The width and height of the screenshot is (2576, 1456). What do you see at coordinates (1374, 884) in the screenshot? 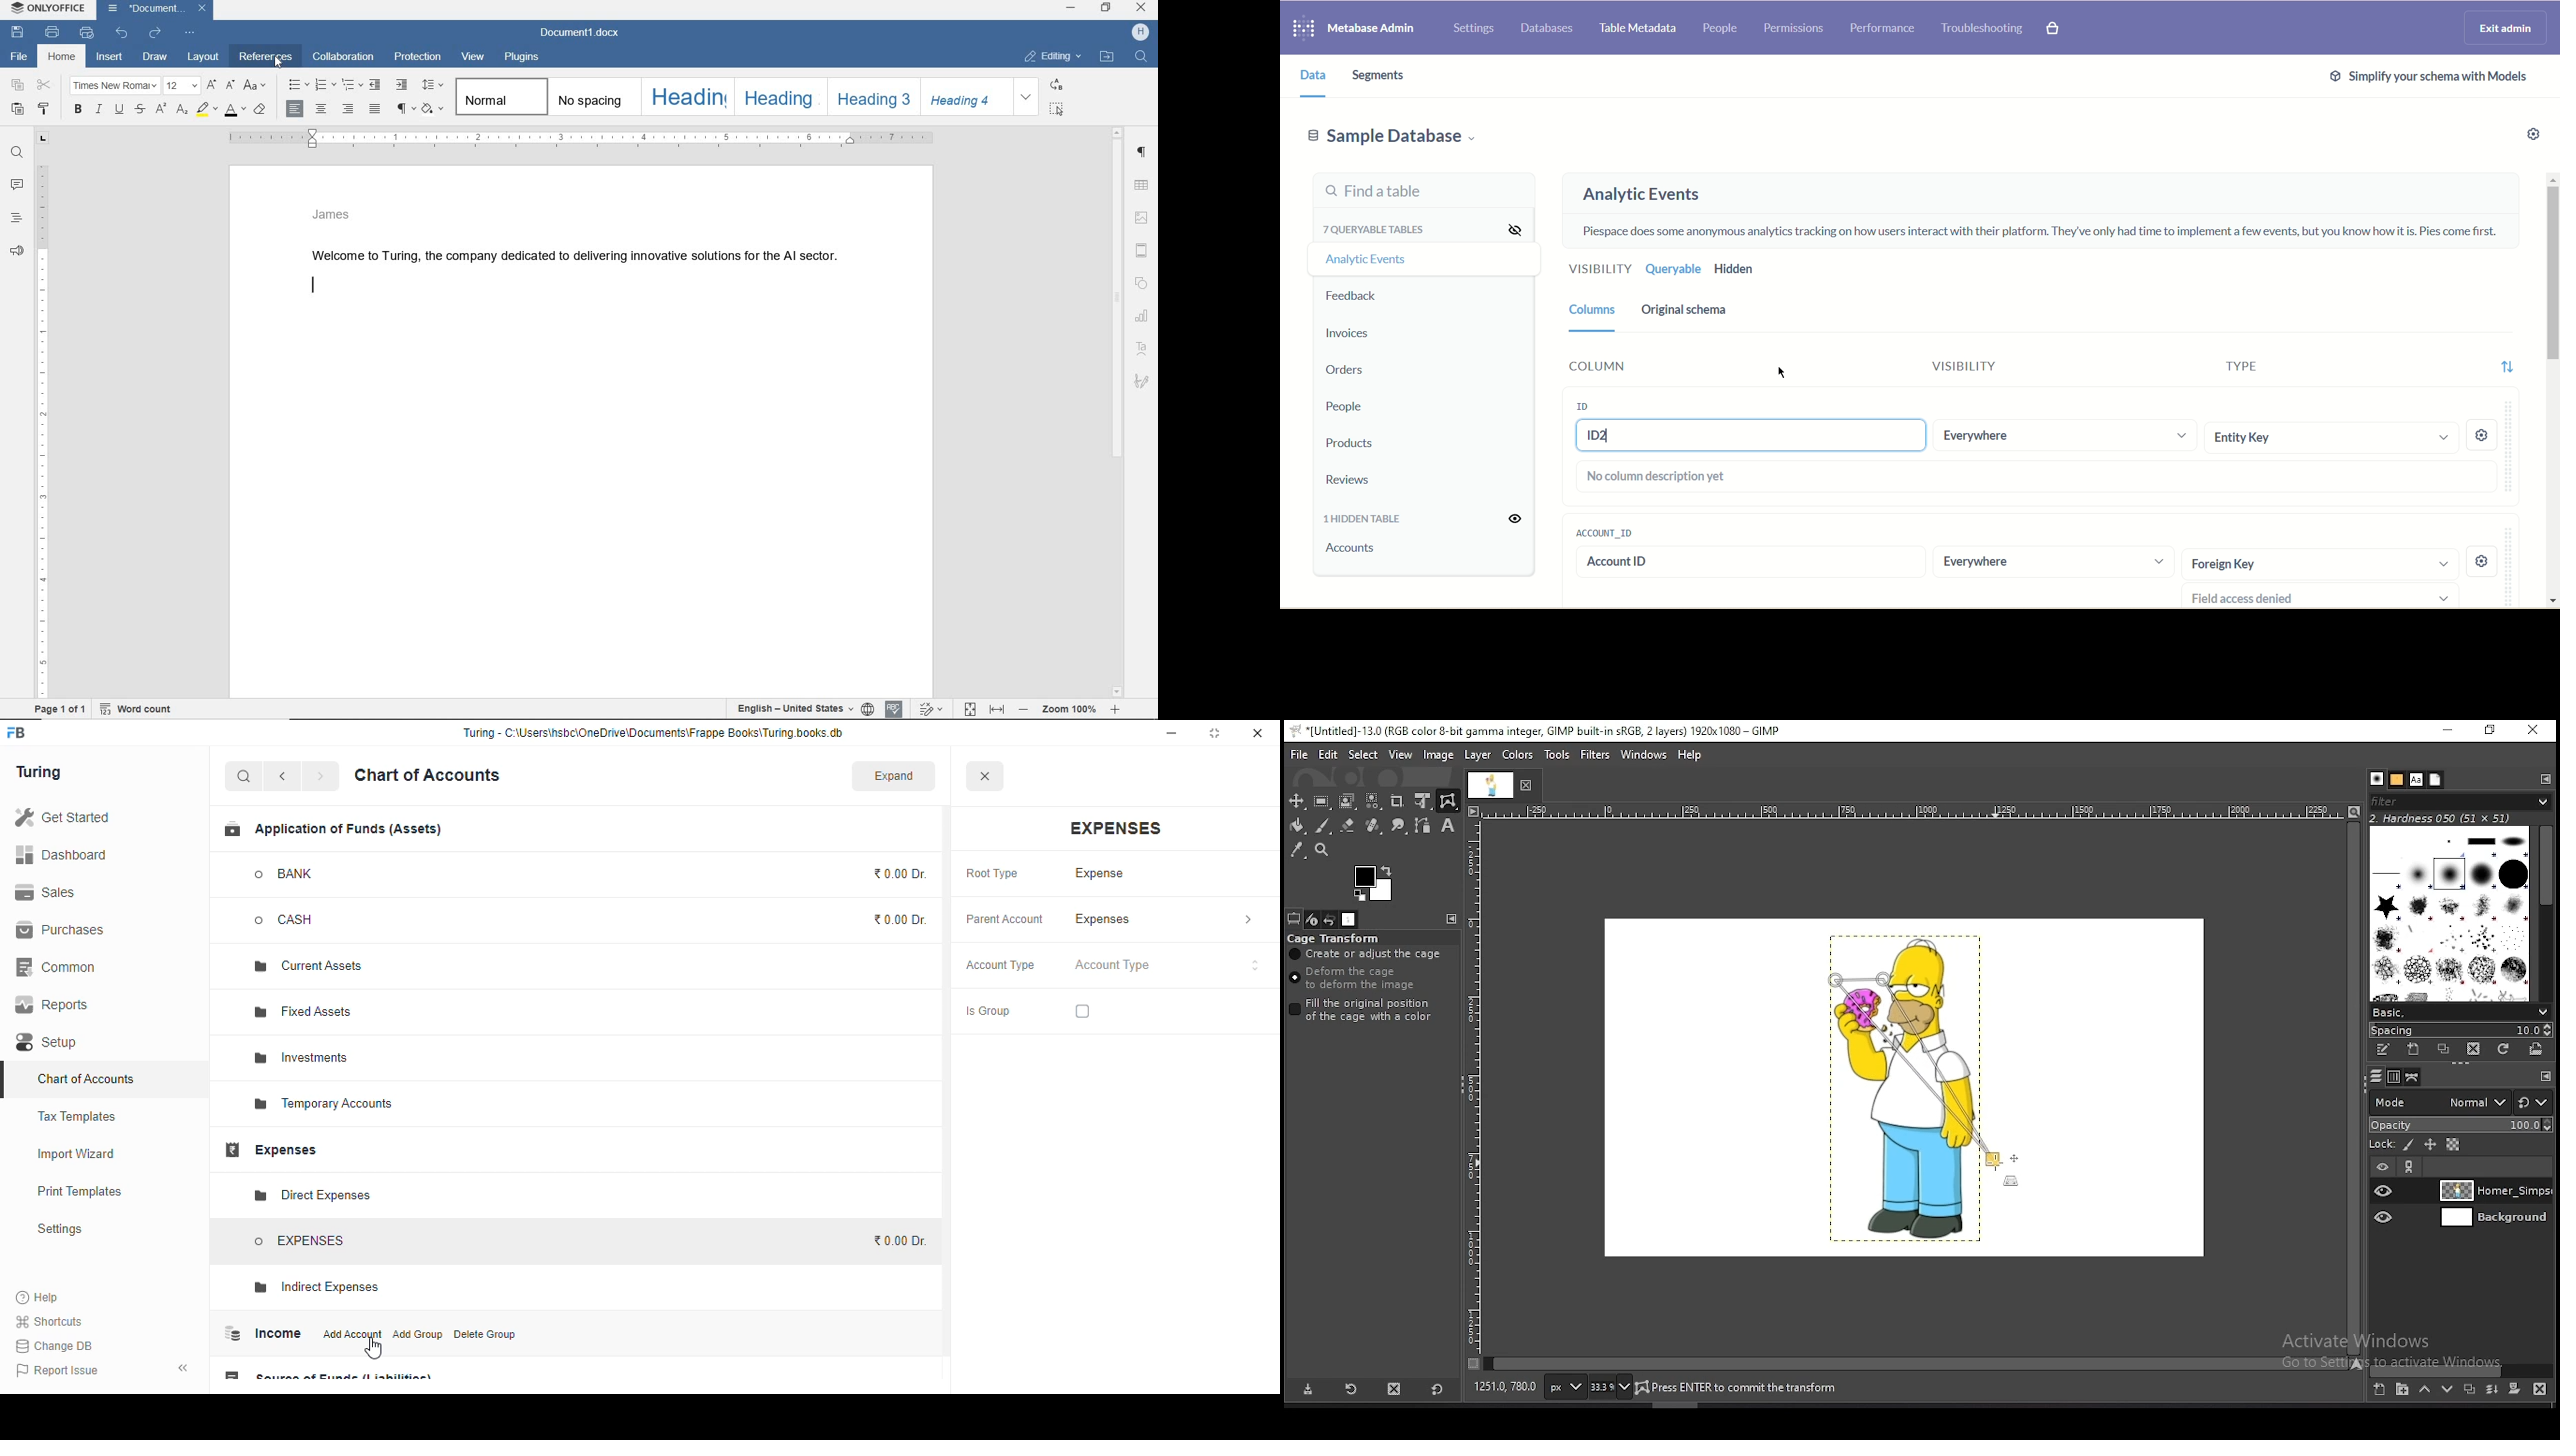
I see `colors` at bounding box center [1374, 884].